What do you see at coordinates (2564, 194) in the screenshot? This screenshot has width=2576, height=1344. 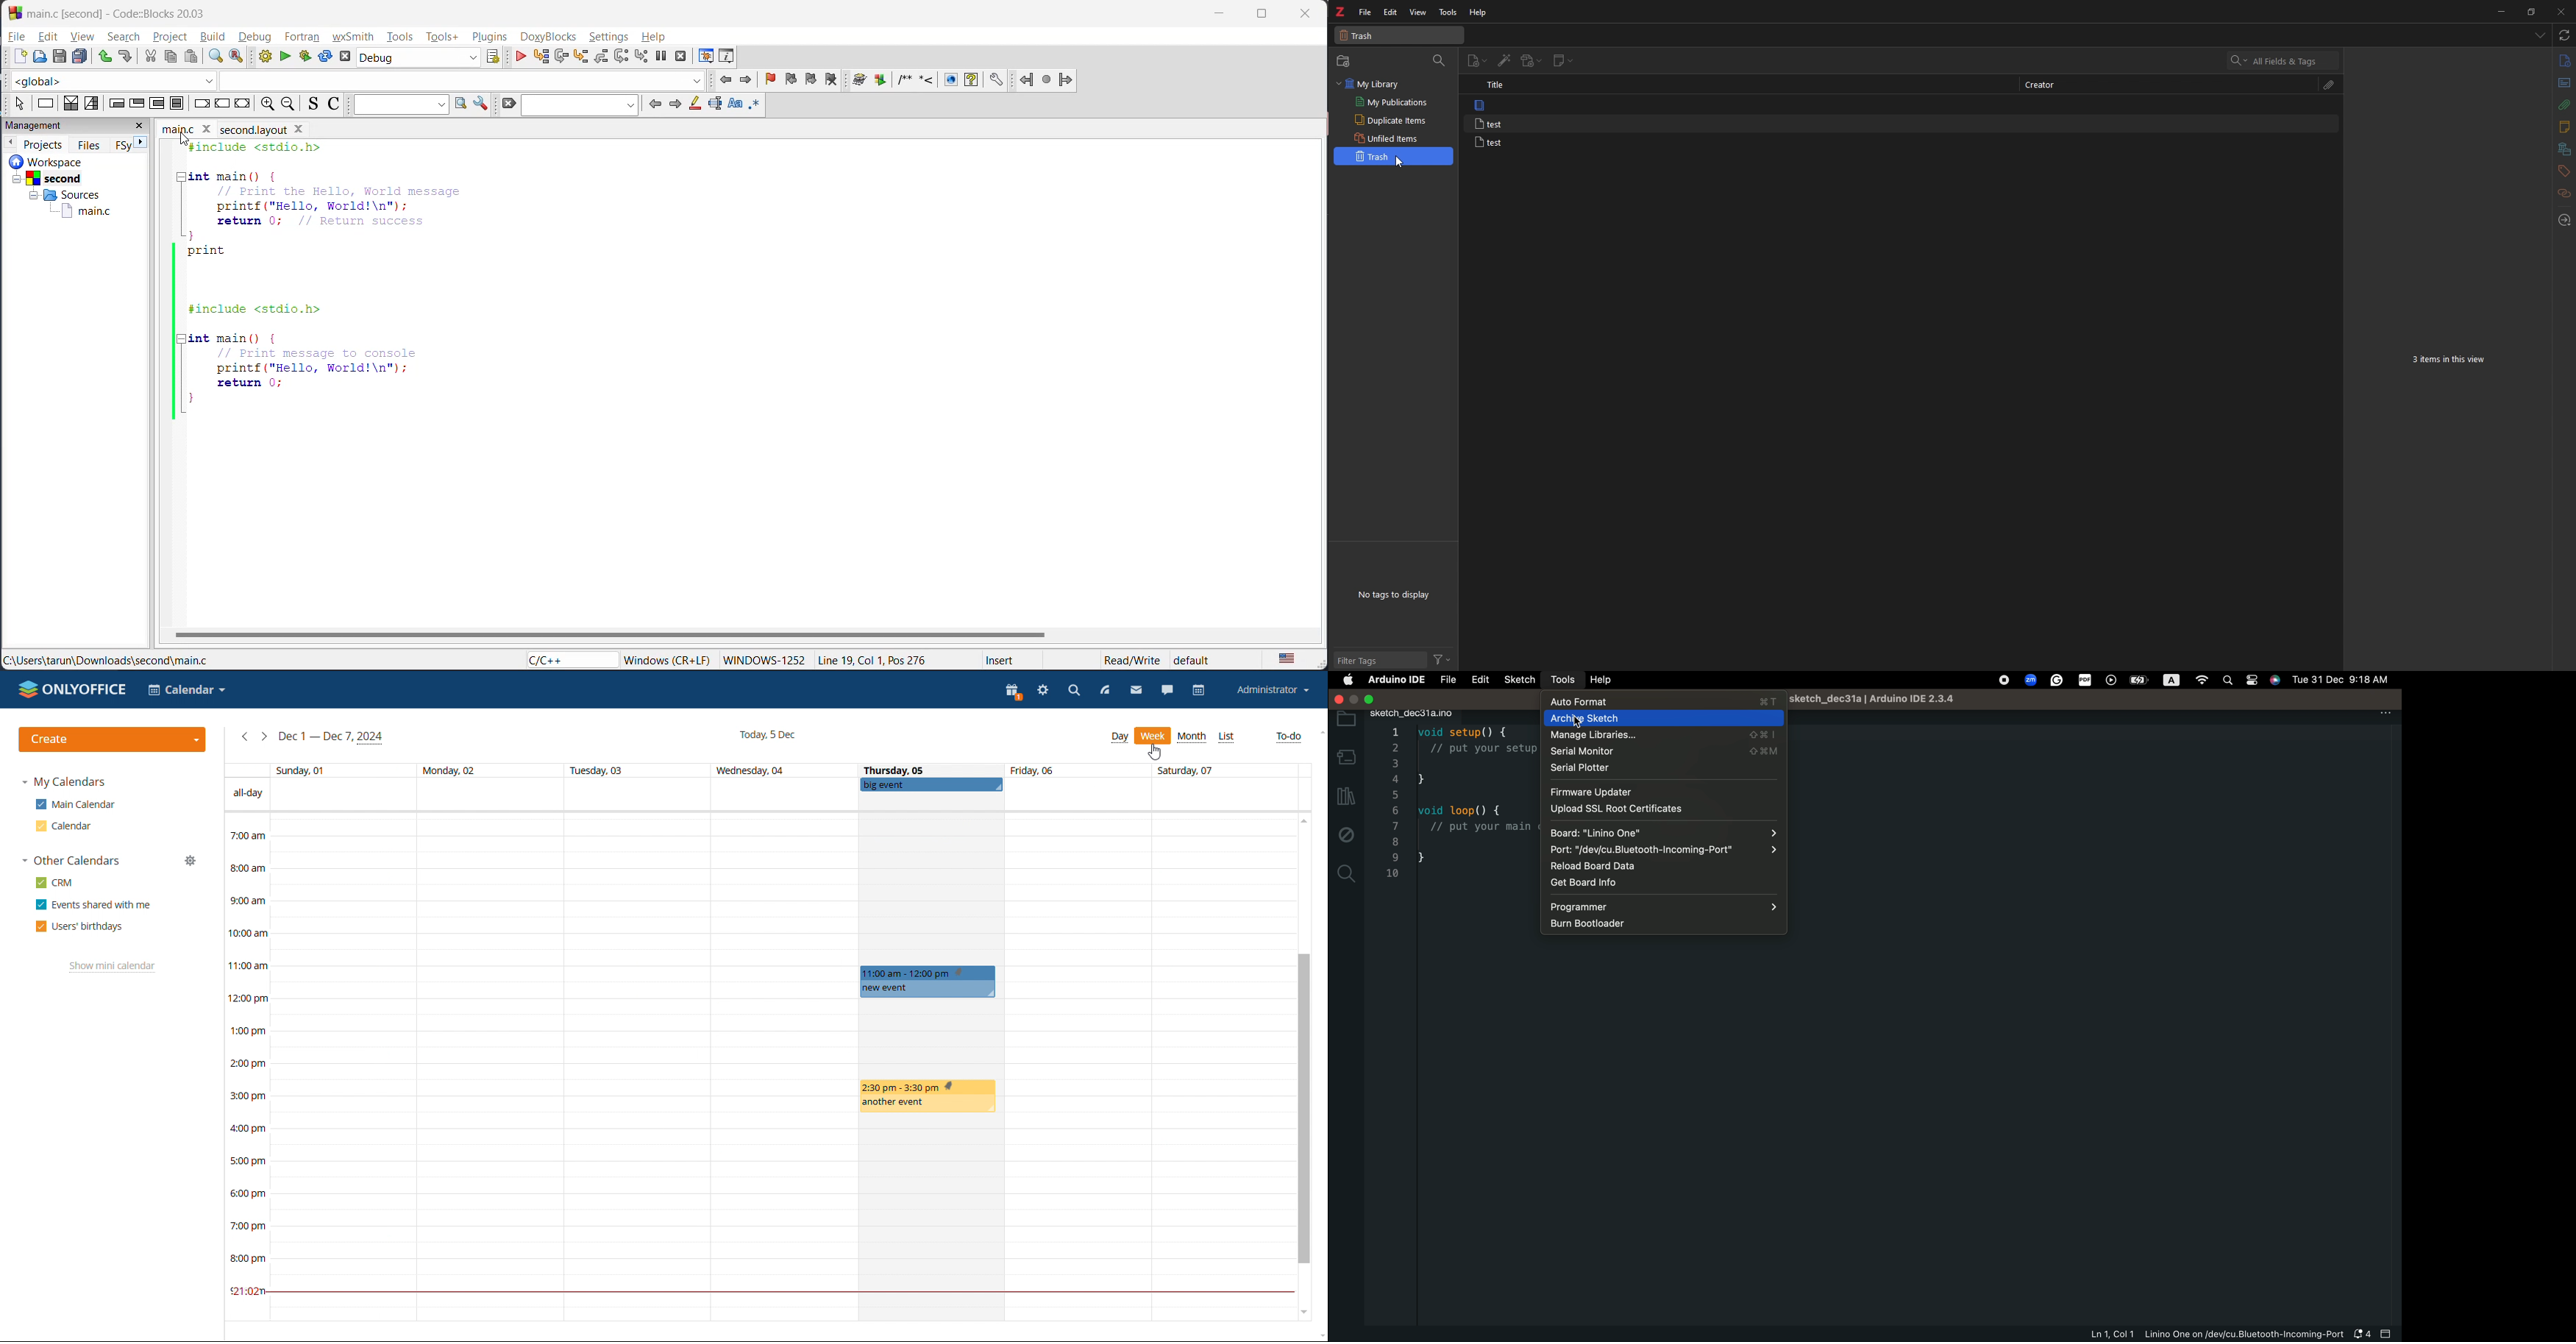 I see `related` at bounding box center [2564, 194].